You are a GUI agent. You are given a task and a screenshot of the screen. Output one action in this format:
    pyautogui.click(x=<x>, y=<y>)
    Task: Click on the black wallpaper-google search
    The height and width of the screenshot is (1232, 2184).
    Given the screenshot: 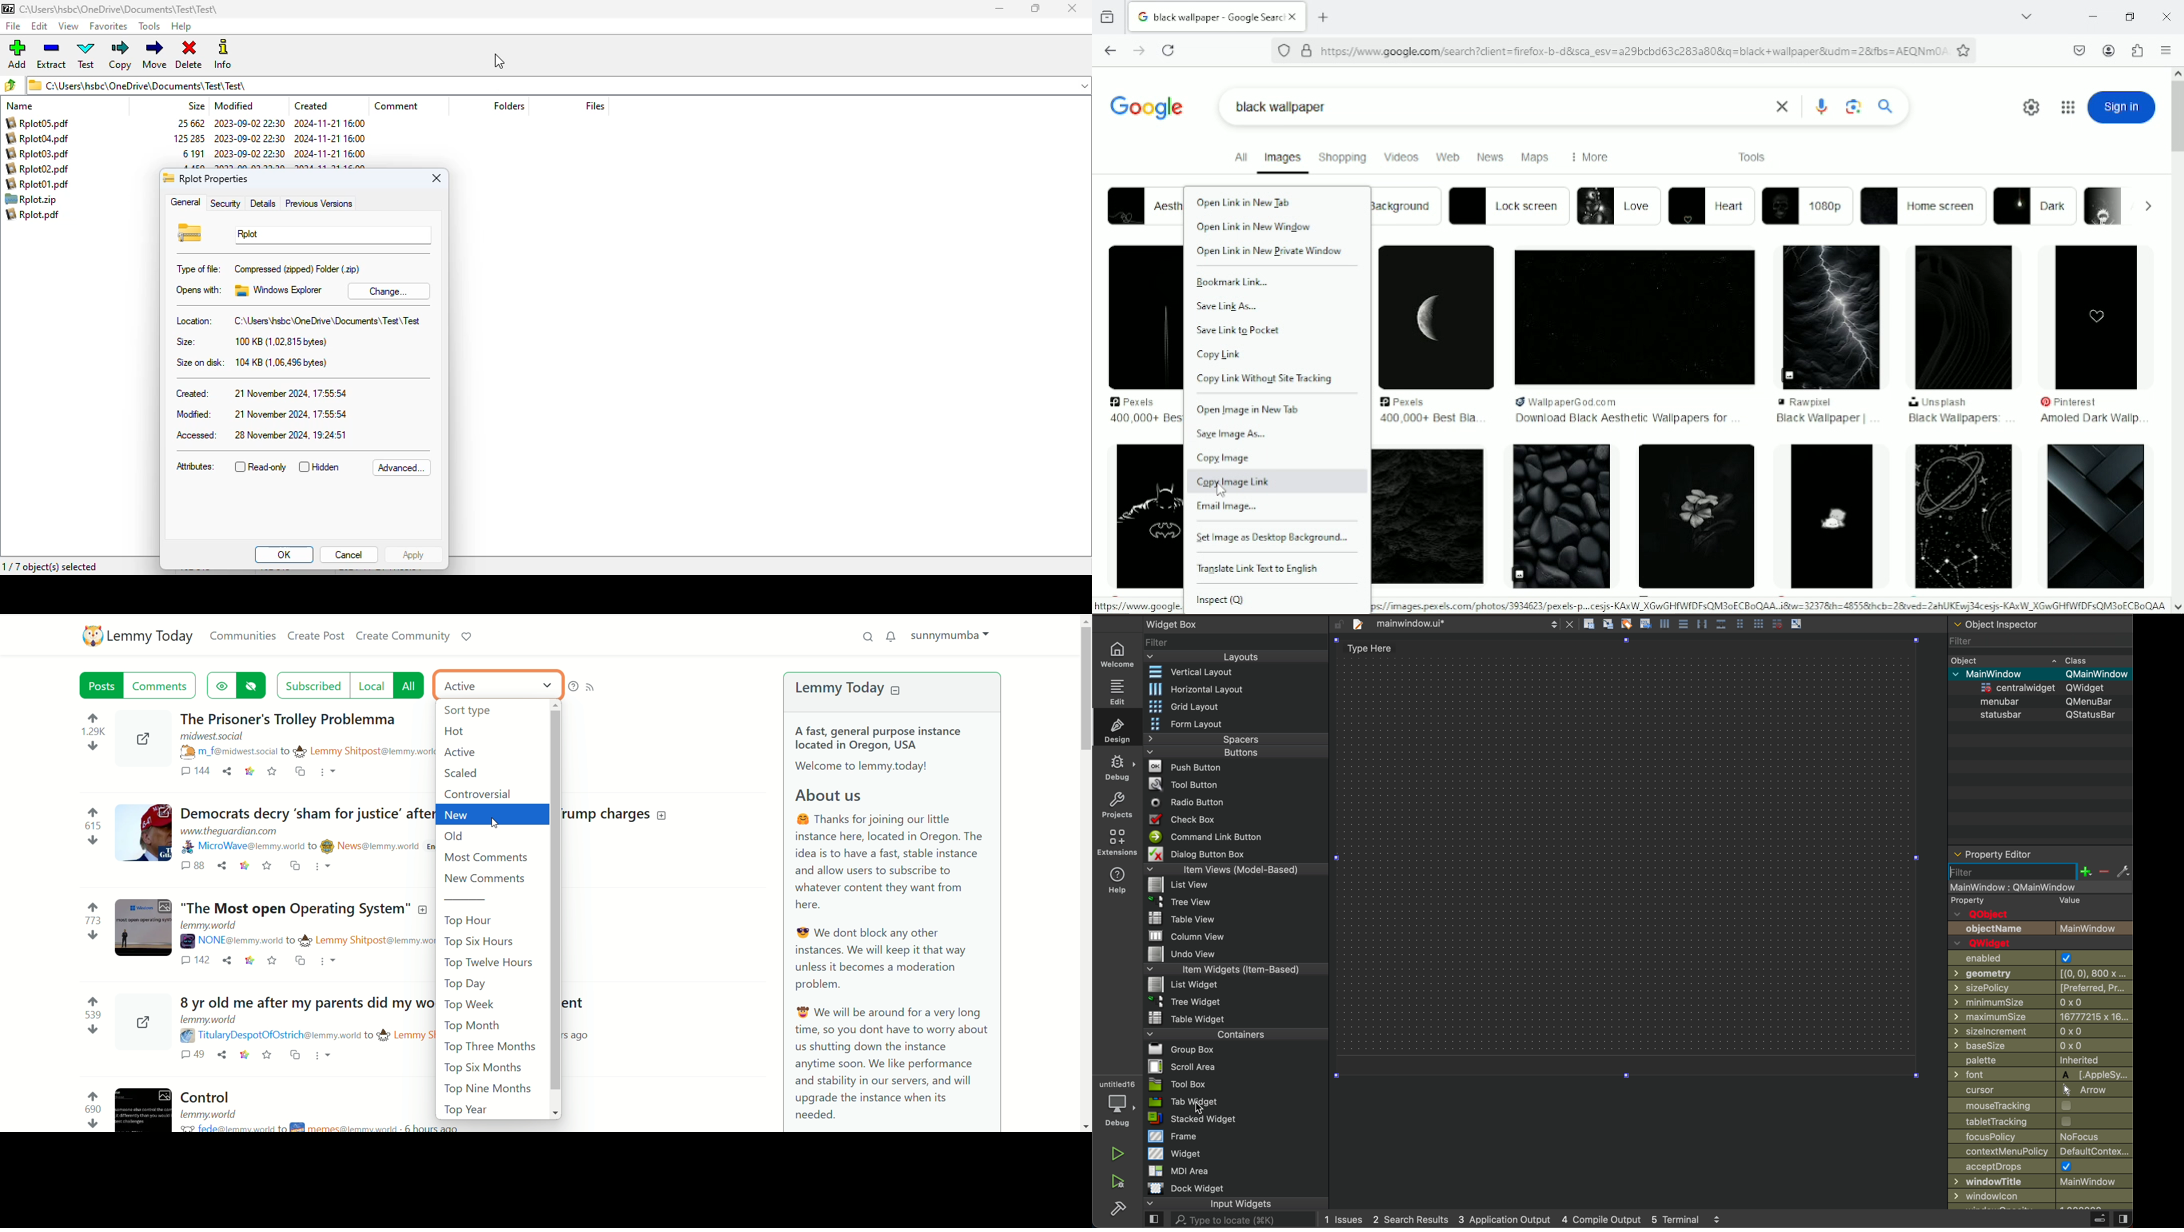 What is the action you would take?
    pyautogui.click(x=1219, y=15)
    